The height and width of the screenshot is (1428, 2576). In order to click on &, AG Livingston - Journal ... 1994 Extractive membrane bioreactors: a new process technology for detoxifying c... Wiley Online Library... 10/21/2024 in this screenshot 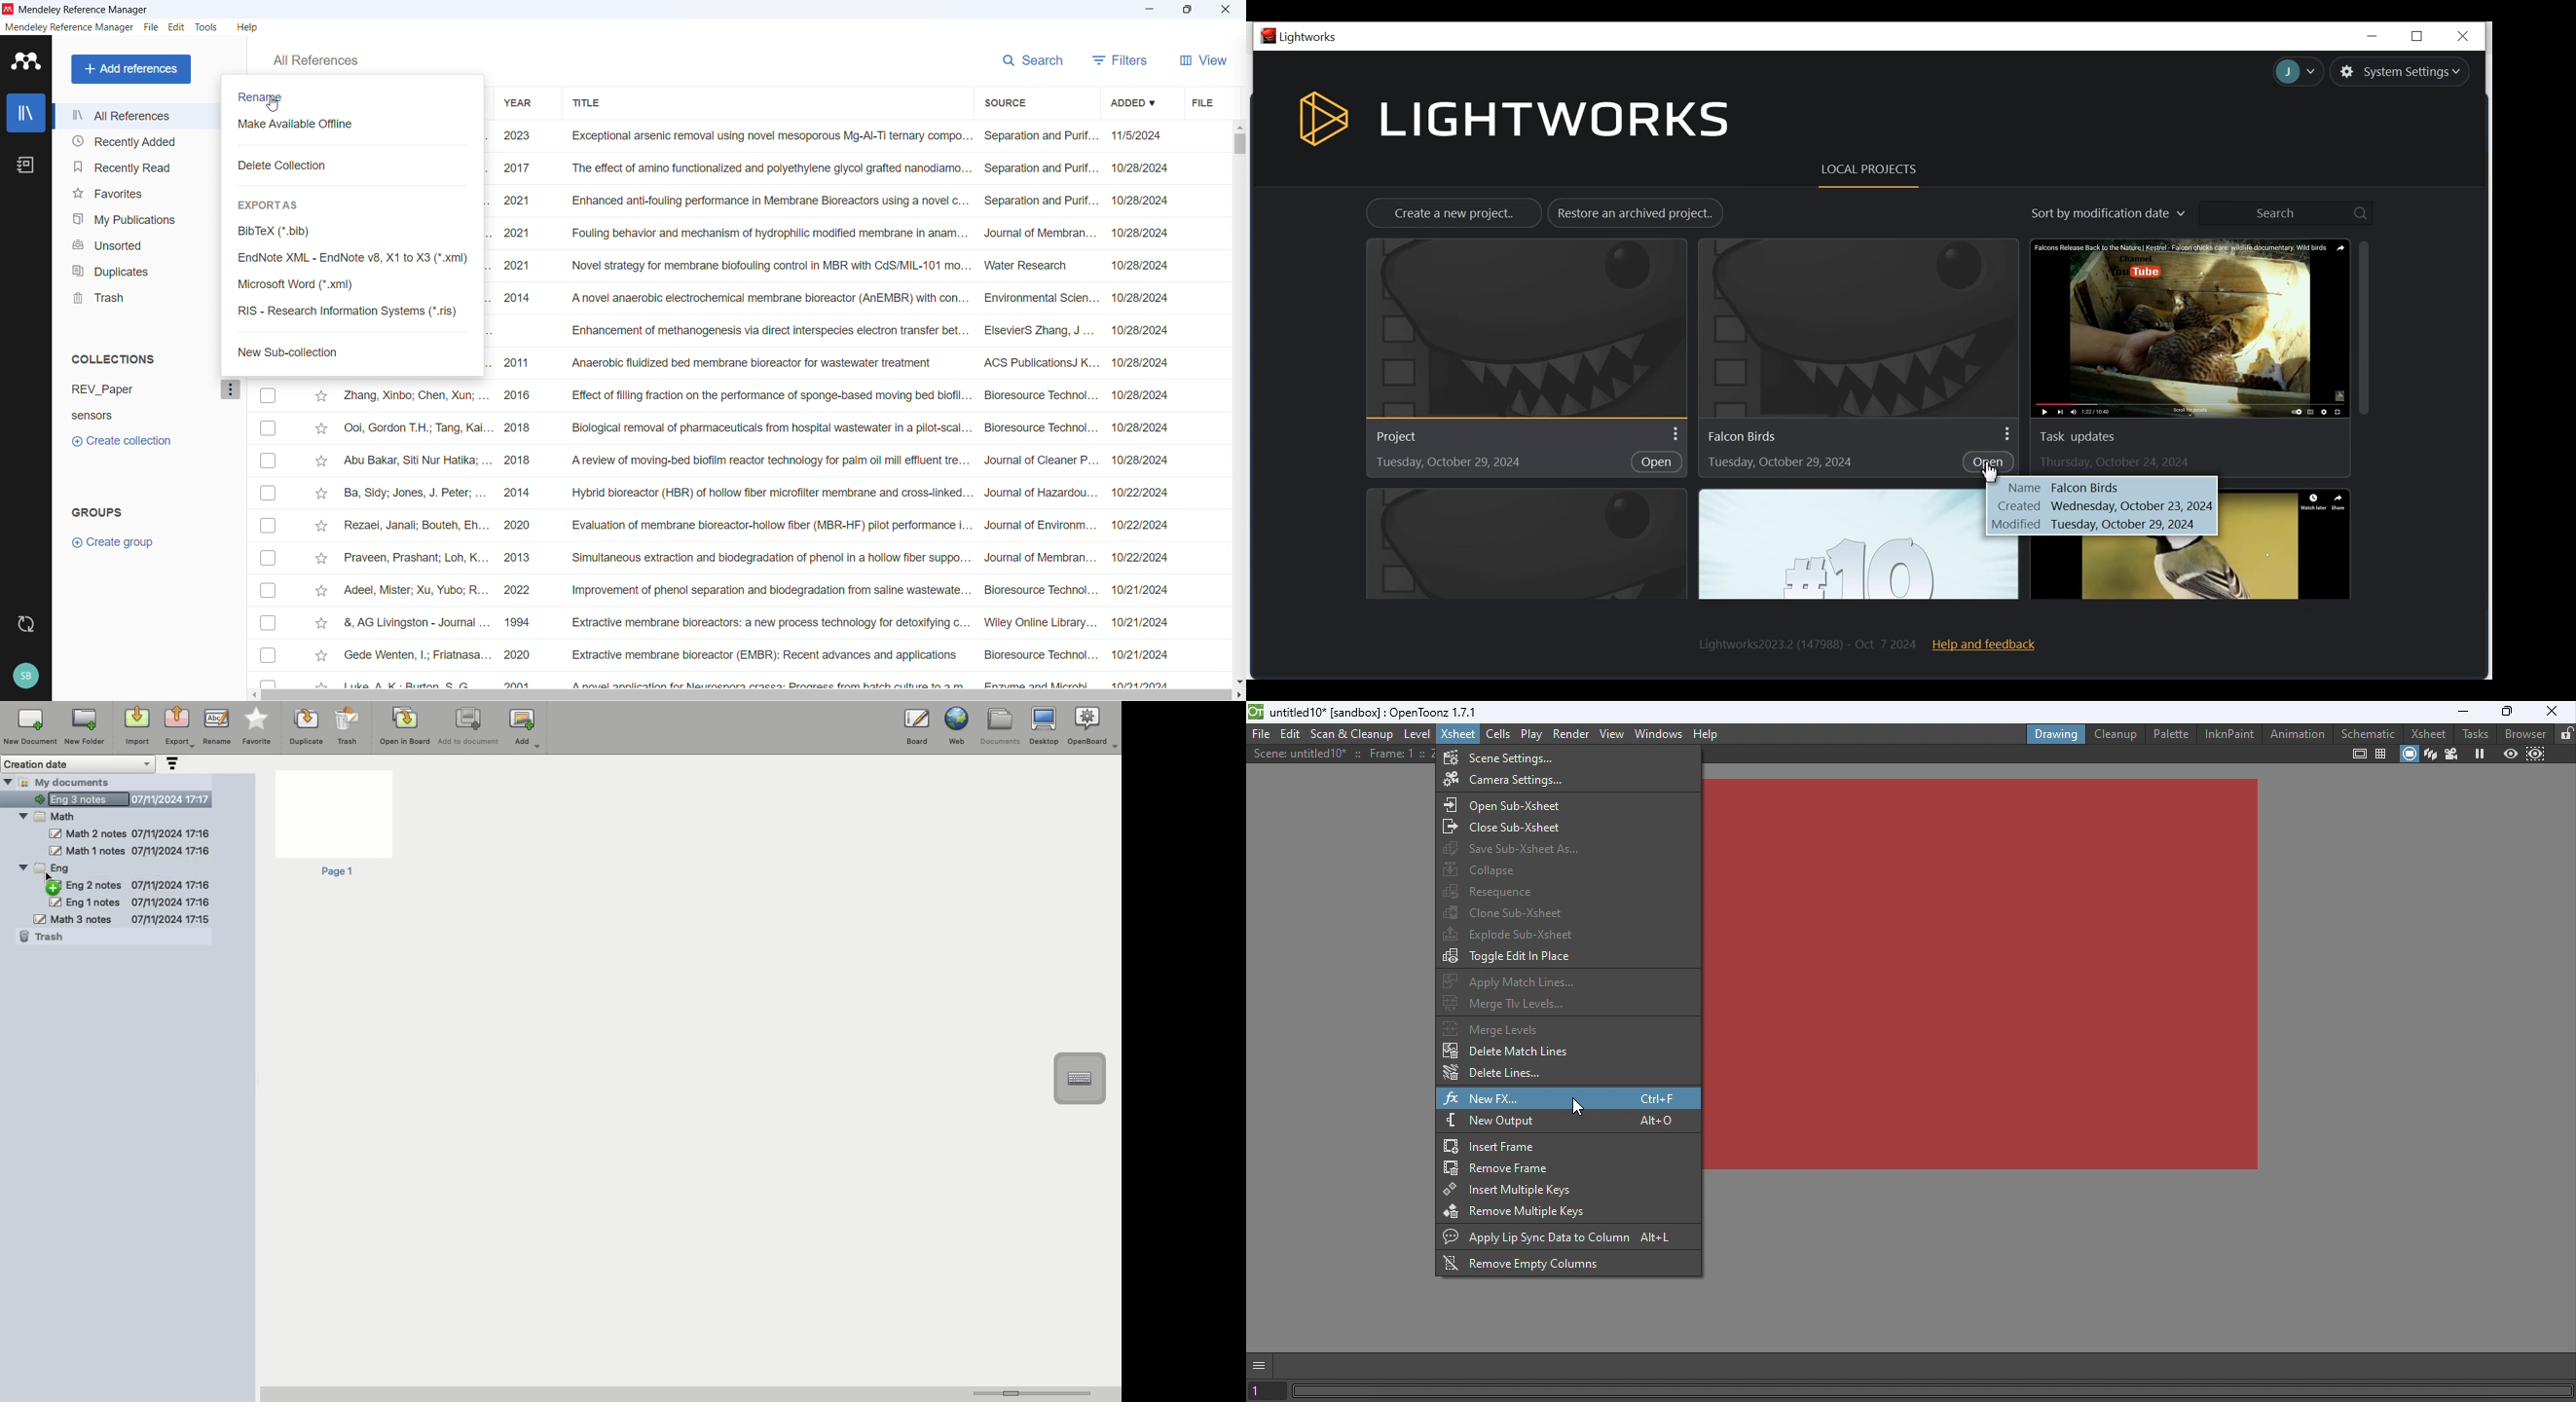, I will do `click(756, 622)`.